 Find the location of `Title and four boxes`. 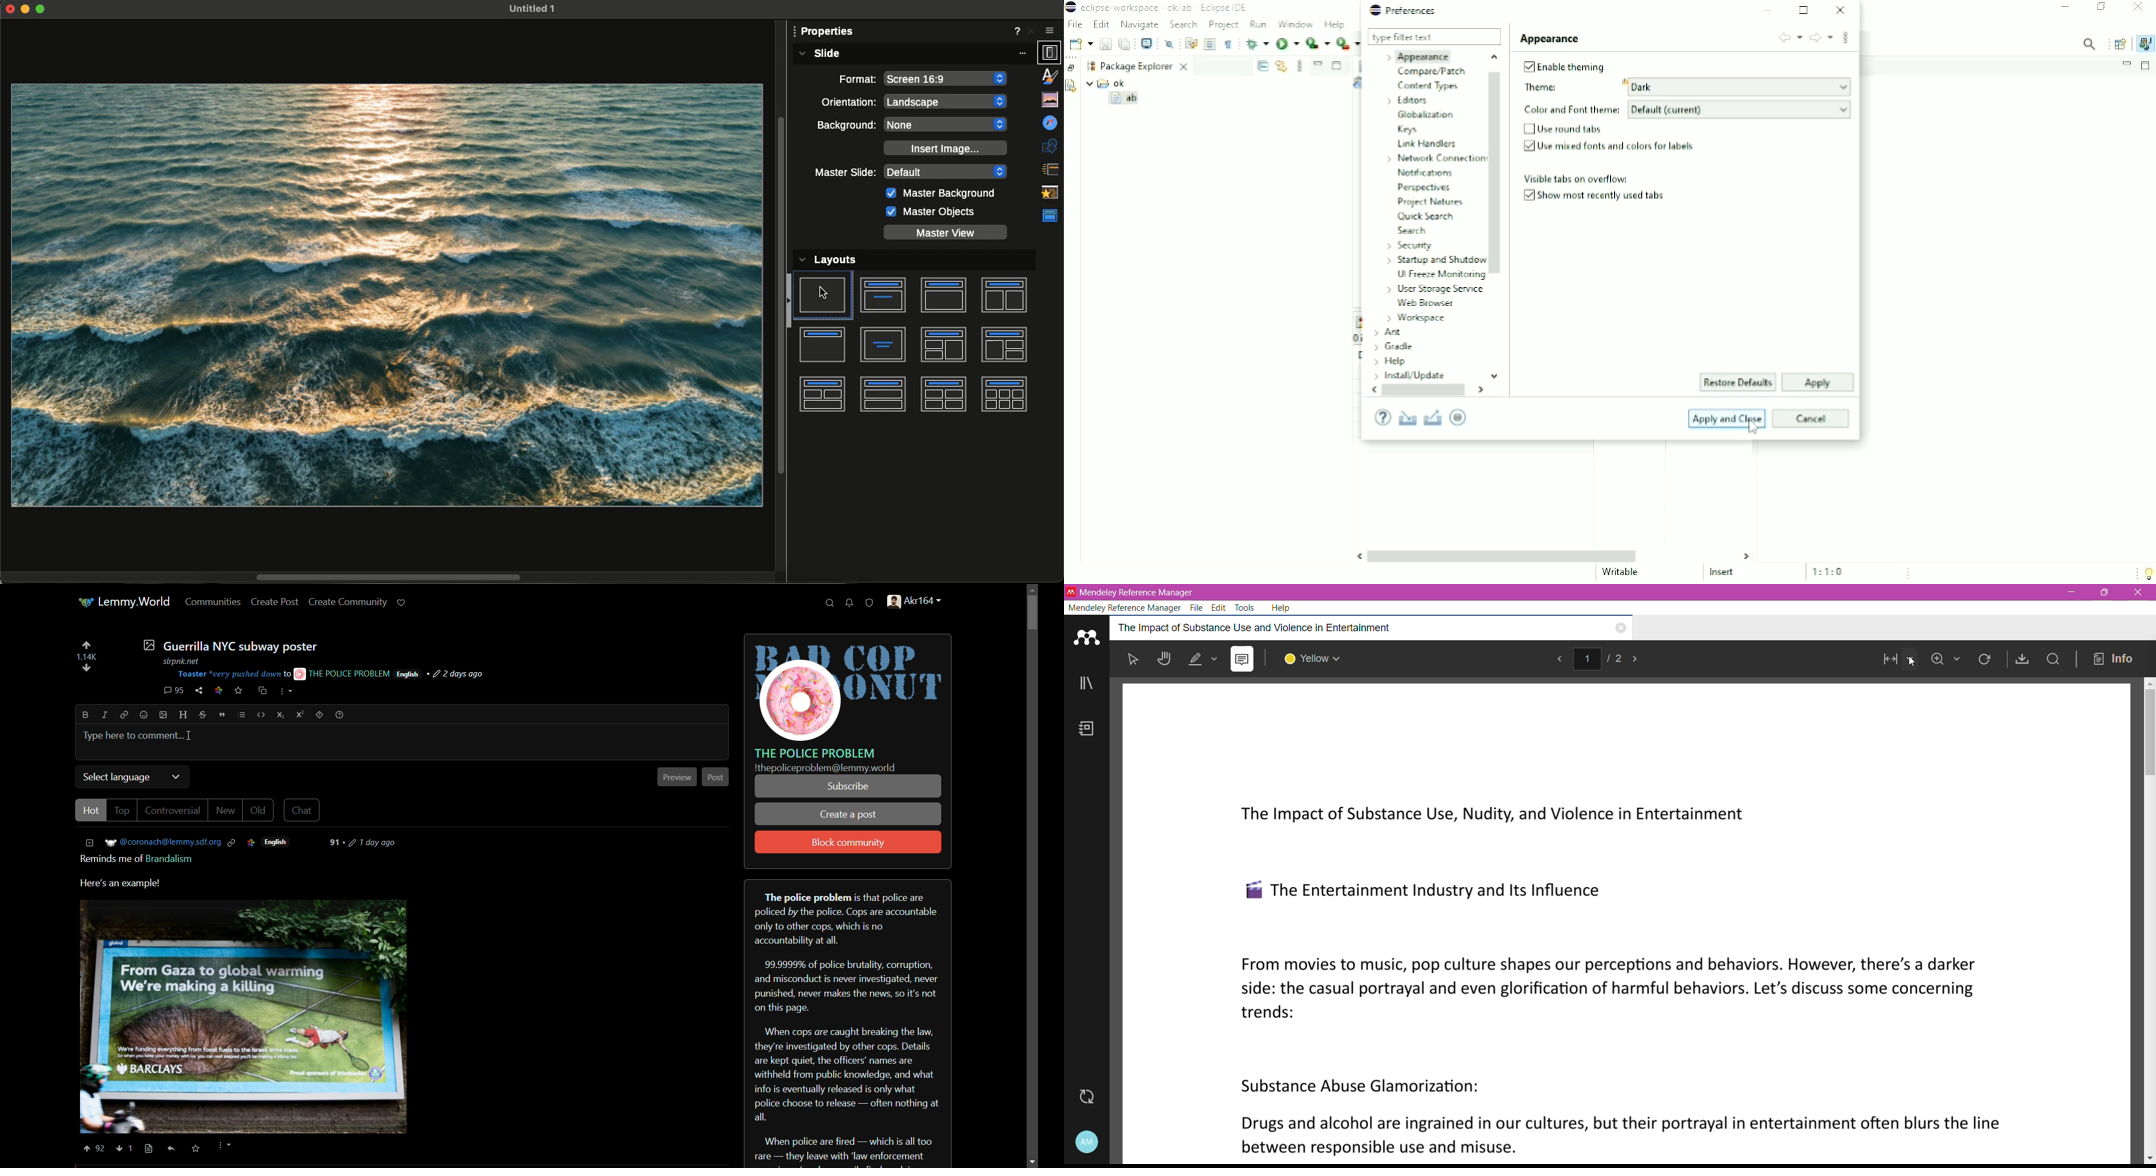

Title and four boxes is located at coordinates (943, 394).